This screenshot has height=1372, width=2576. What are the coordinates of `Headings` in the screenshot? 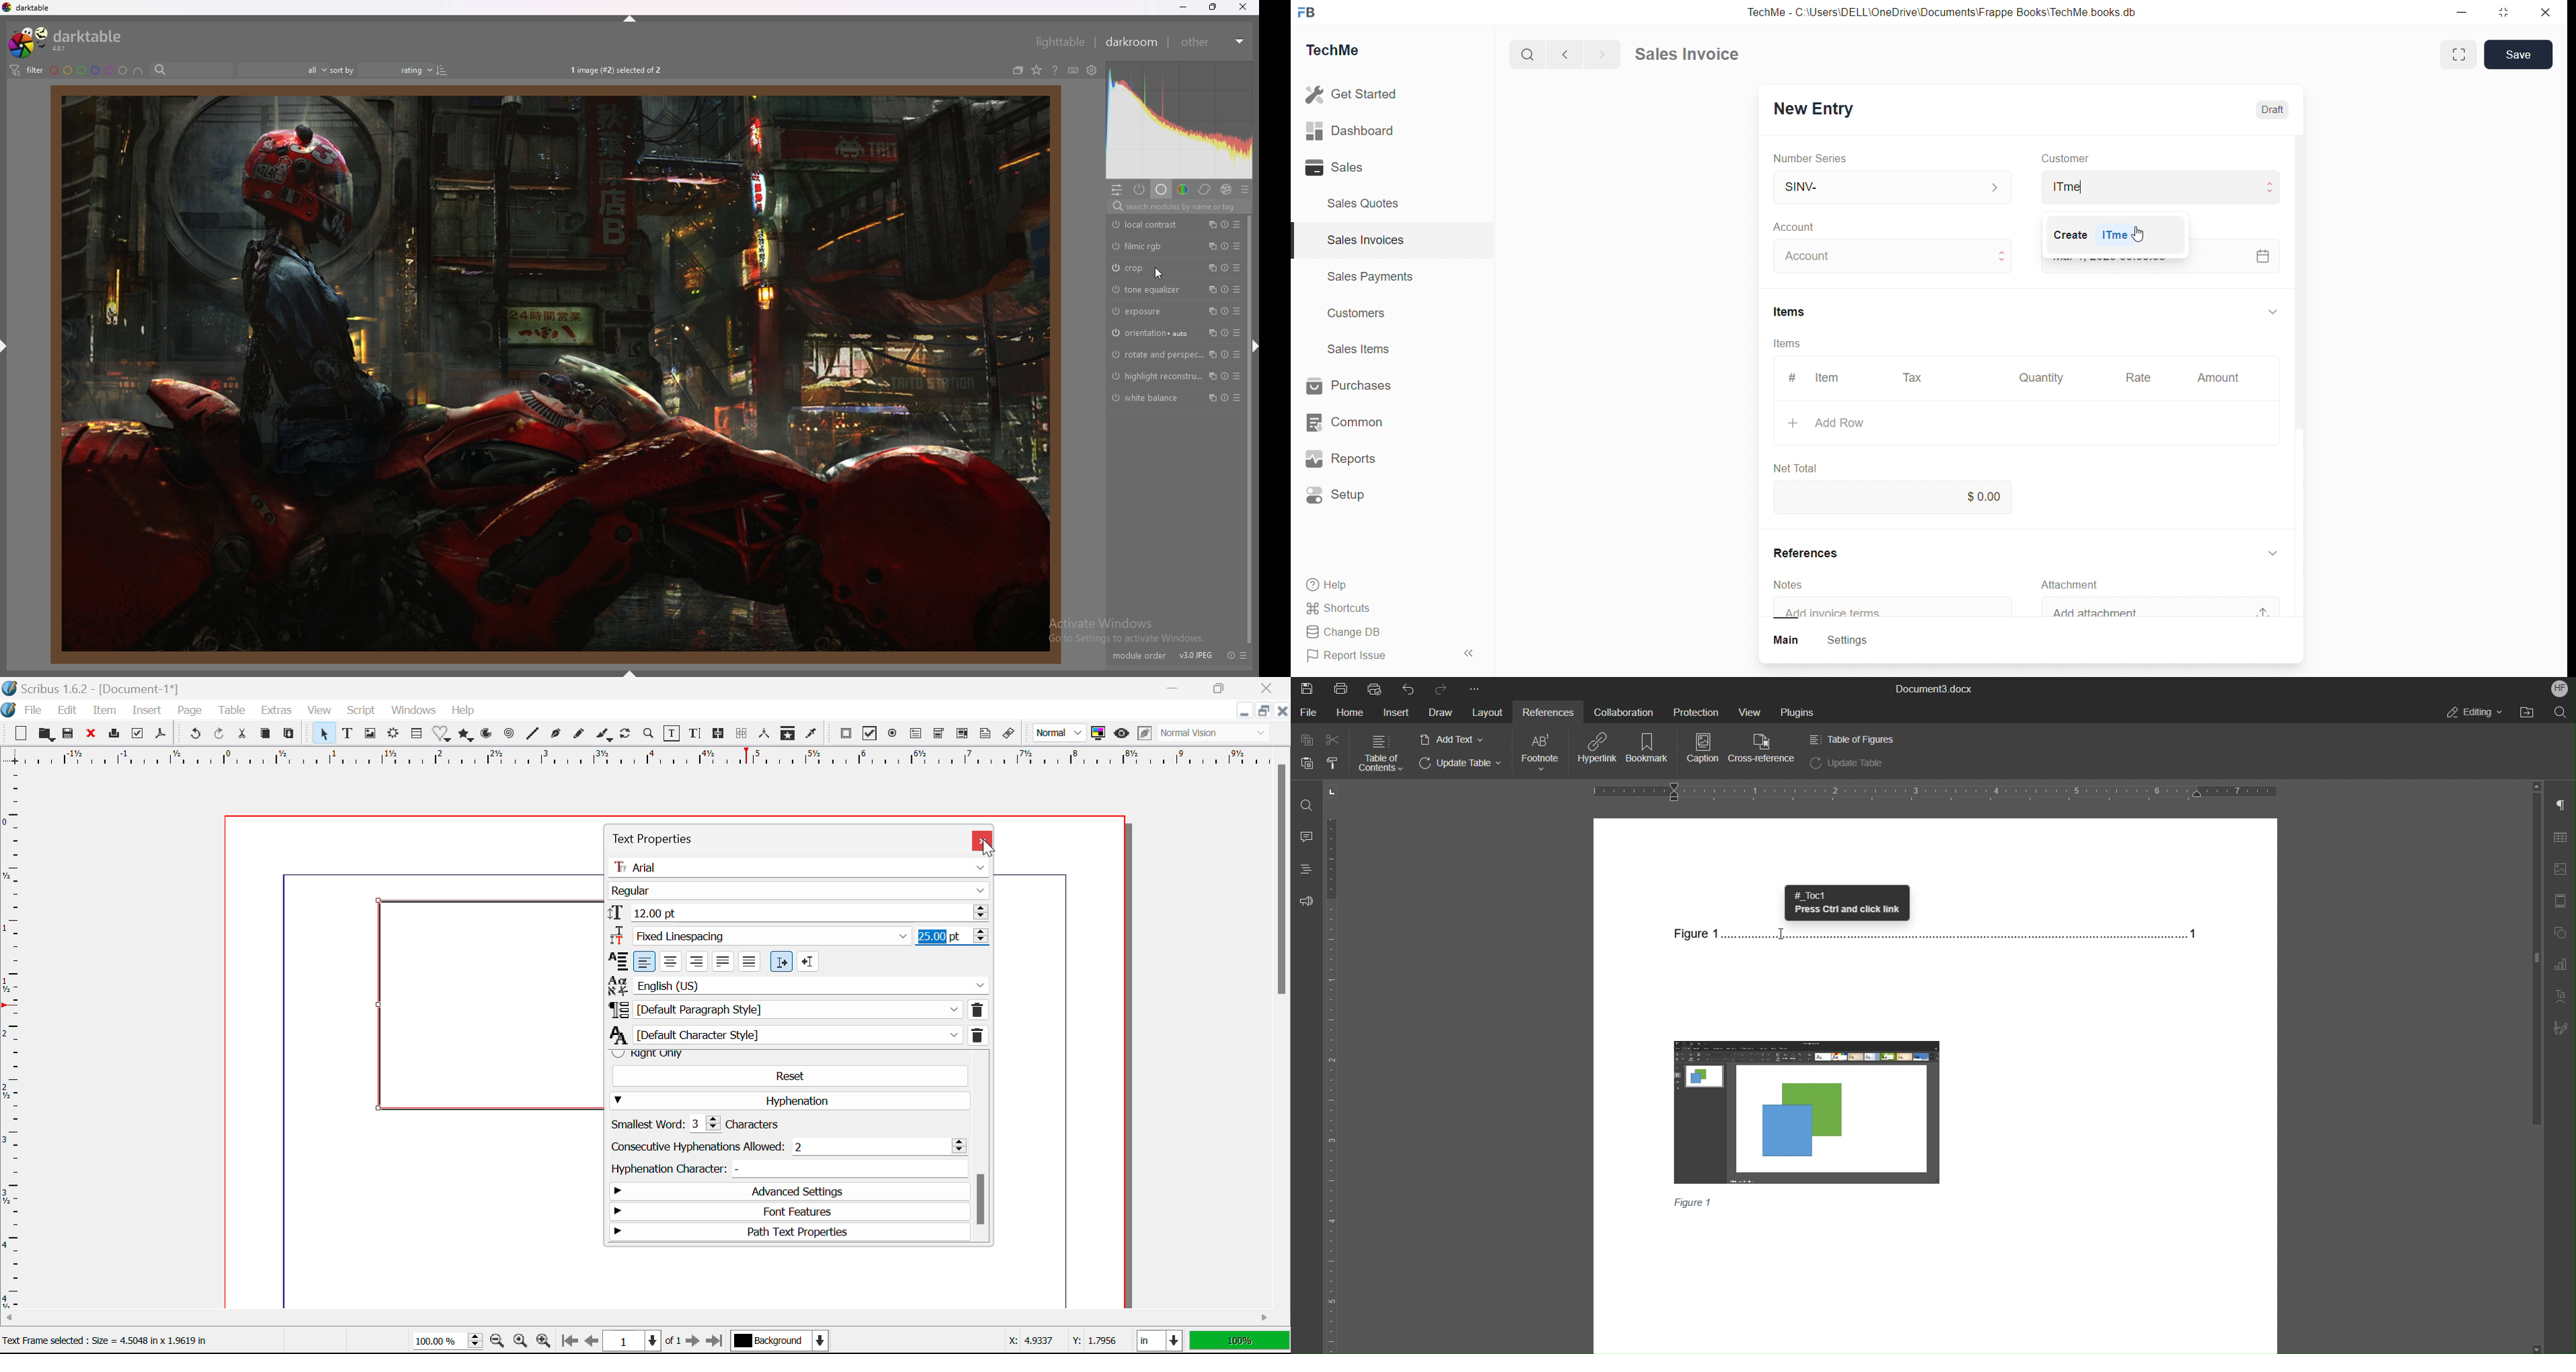 It's located at (1304, 868).